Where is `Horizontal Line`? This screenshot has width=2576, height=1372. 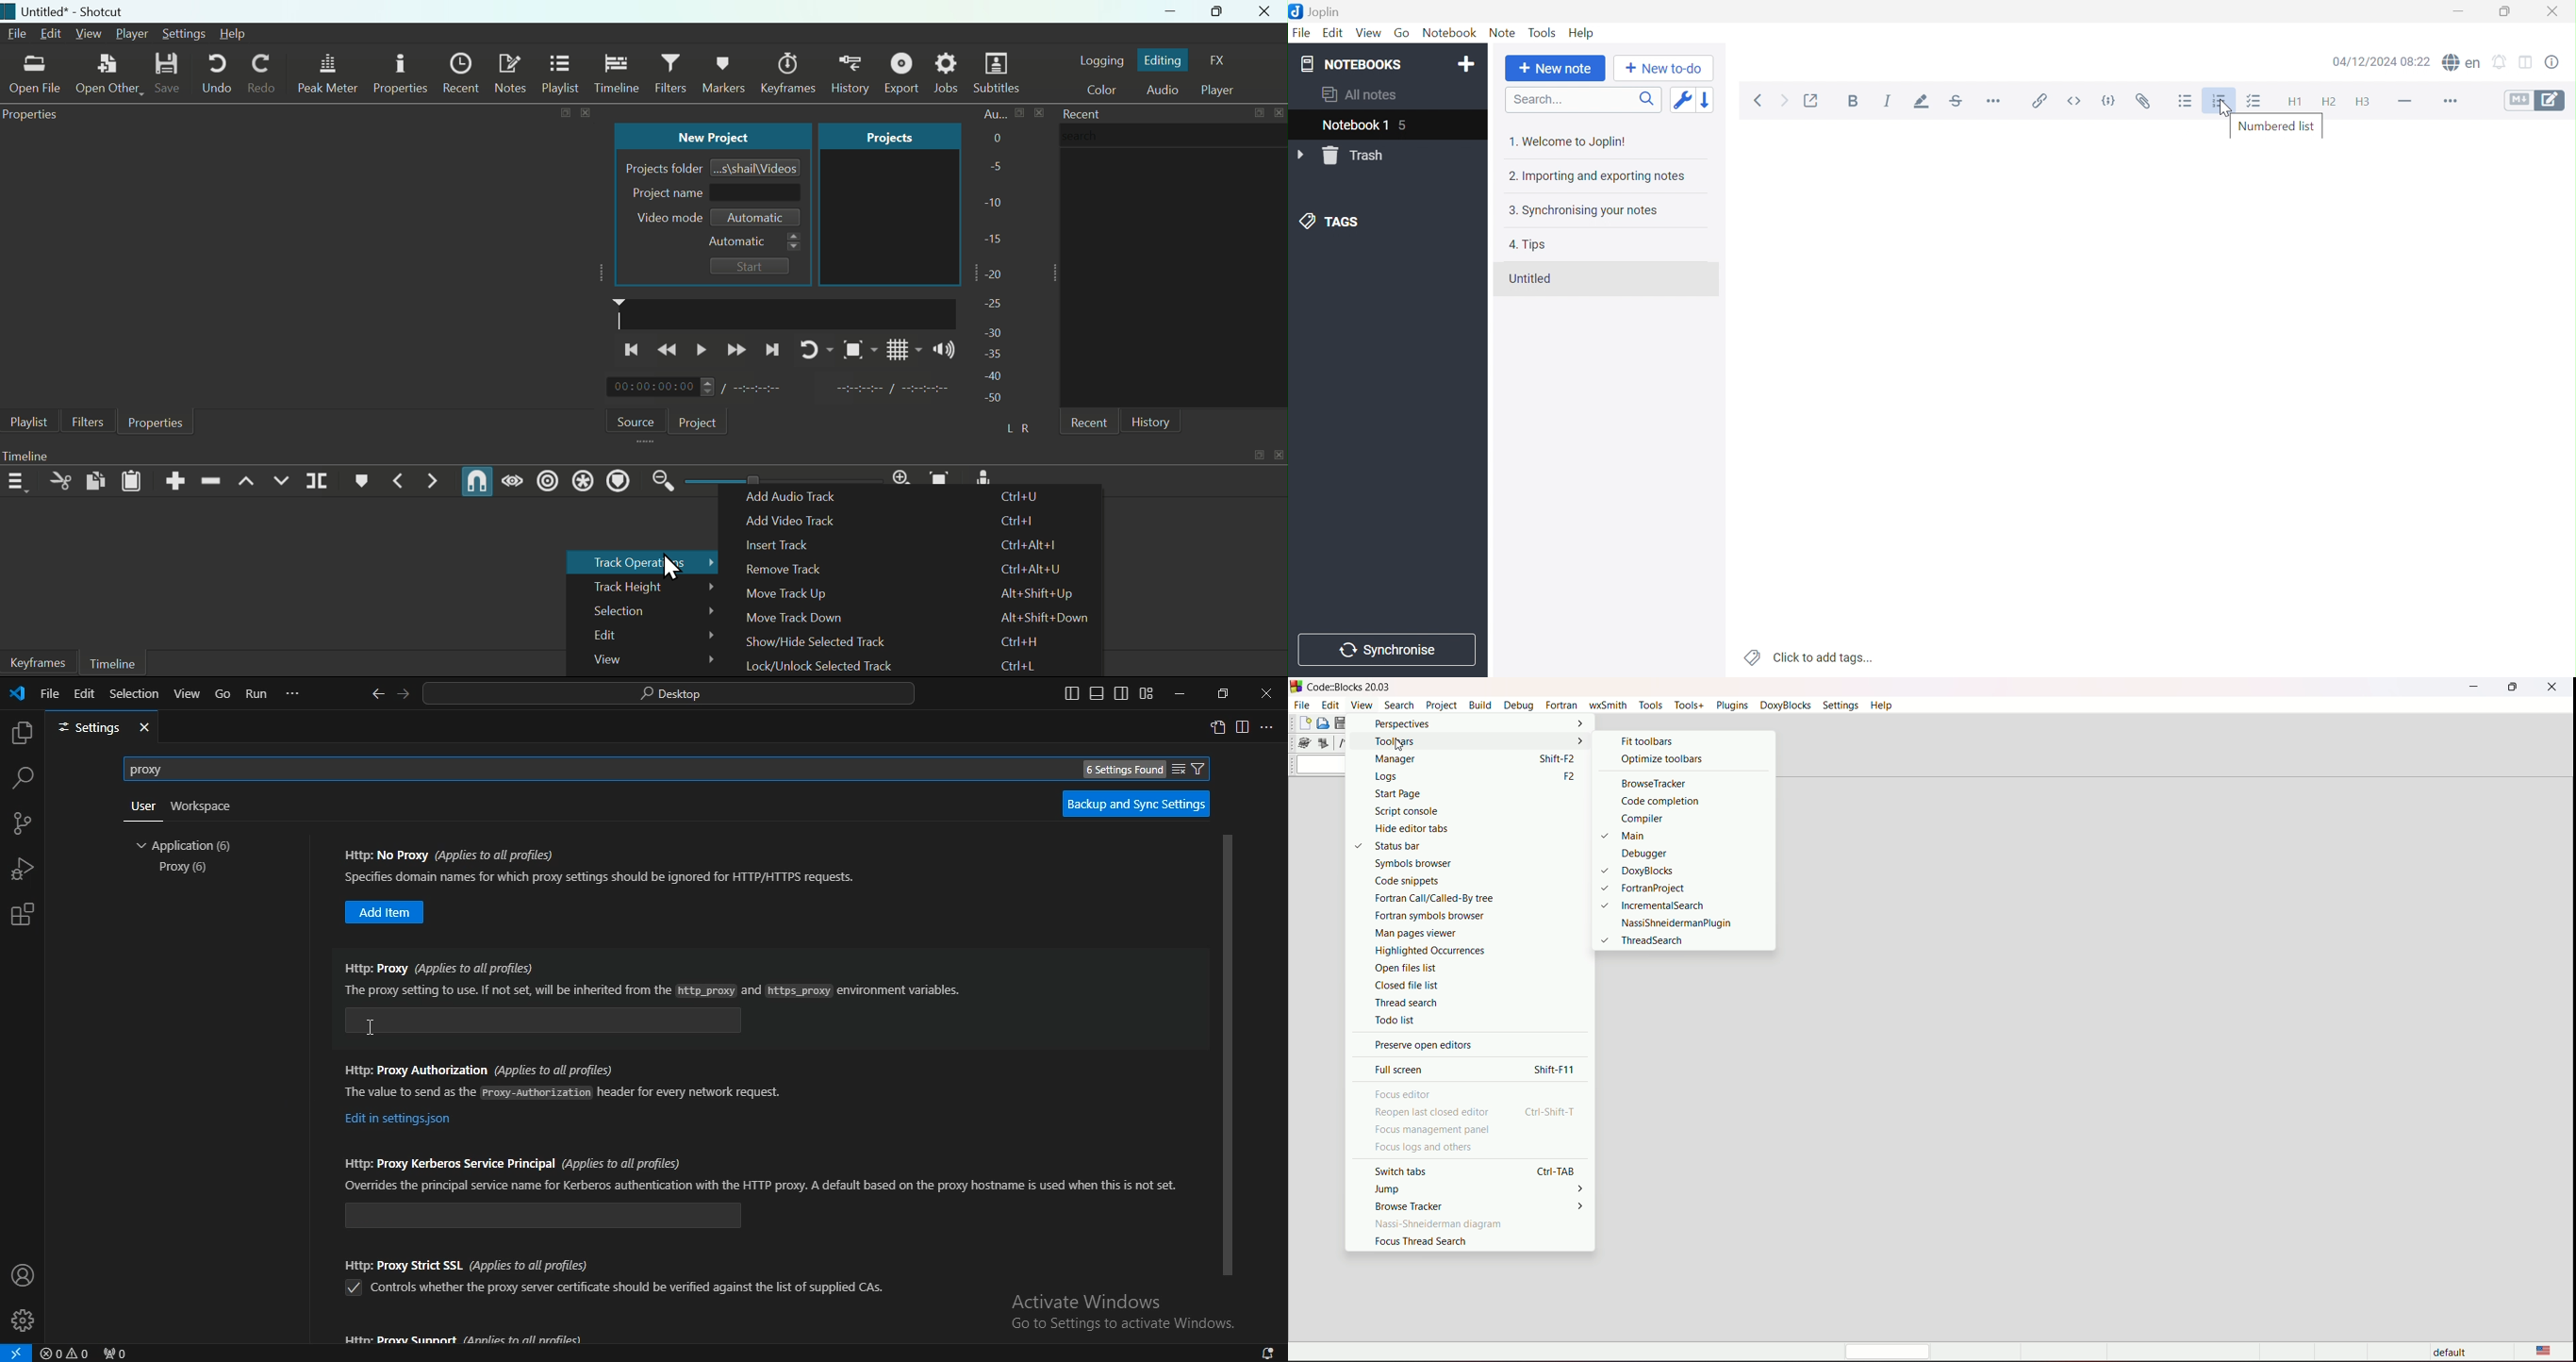
Horizontal Line is located at coordinates (2404, 99).